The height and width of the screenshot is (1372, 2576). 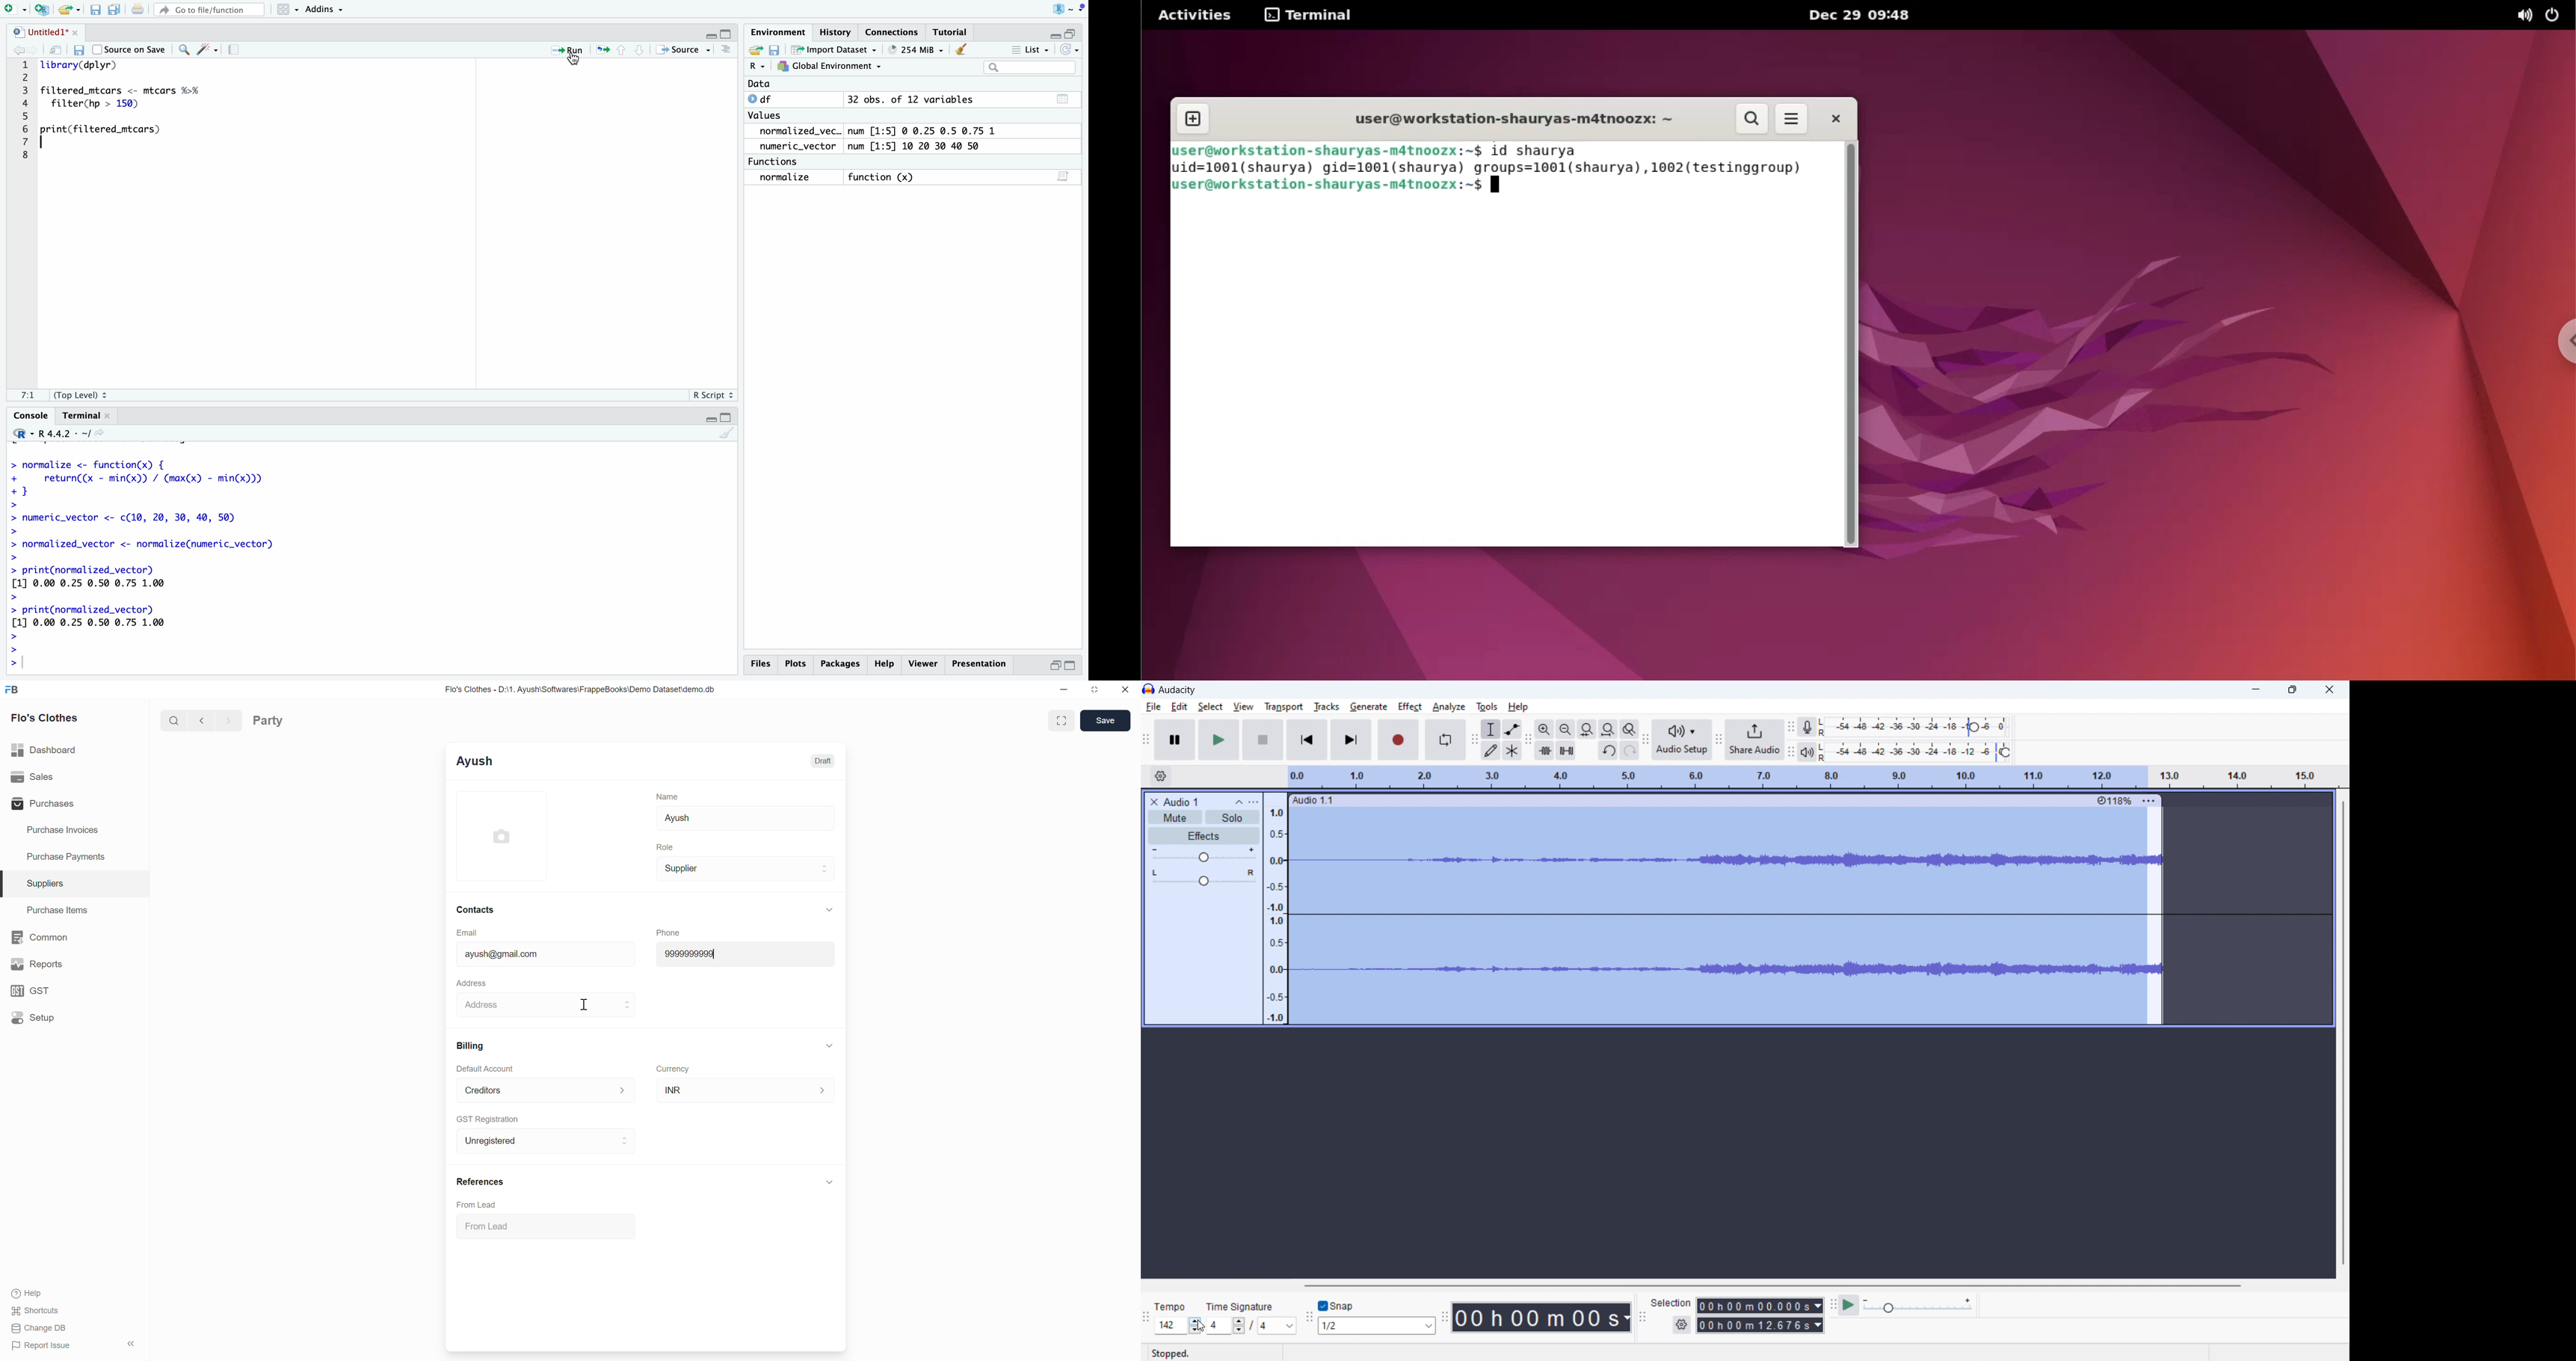 What do you see at coordinates (76, 32) in the screenshot?
I see `close` at bounding box center [76, 32].